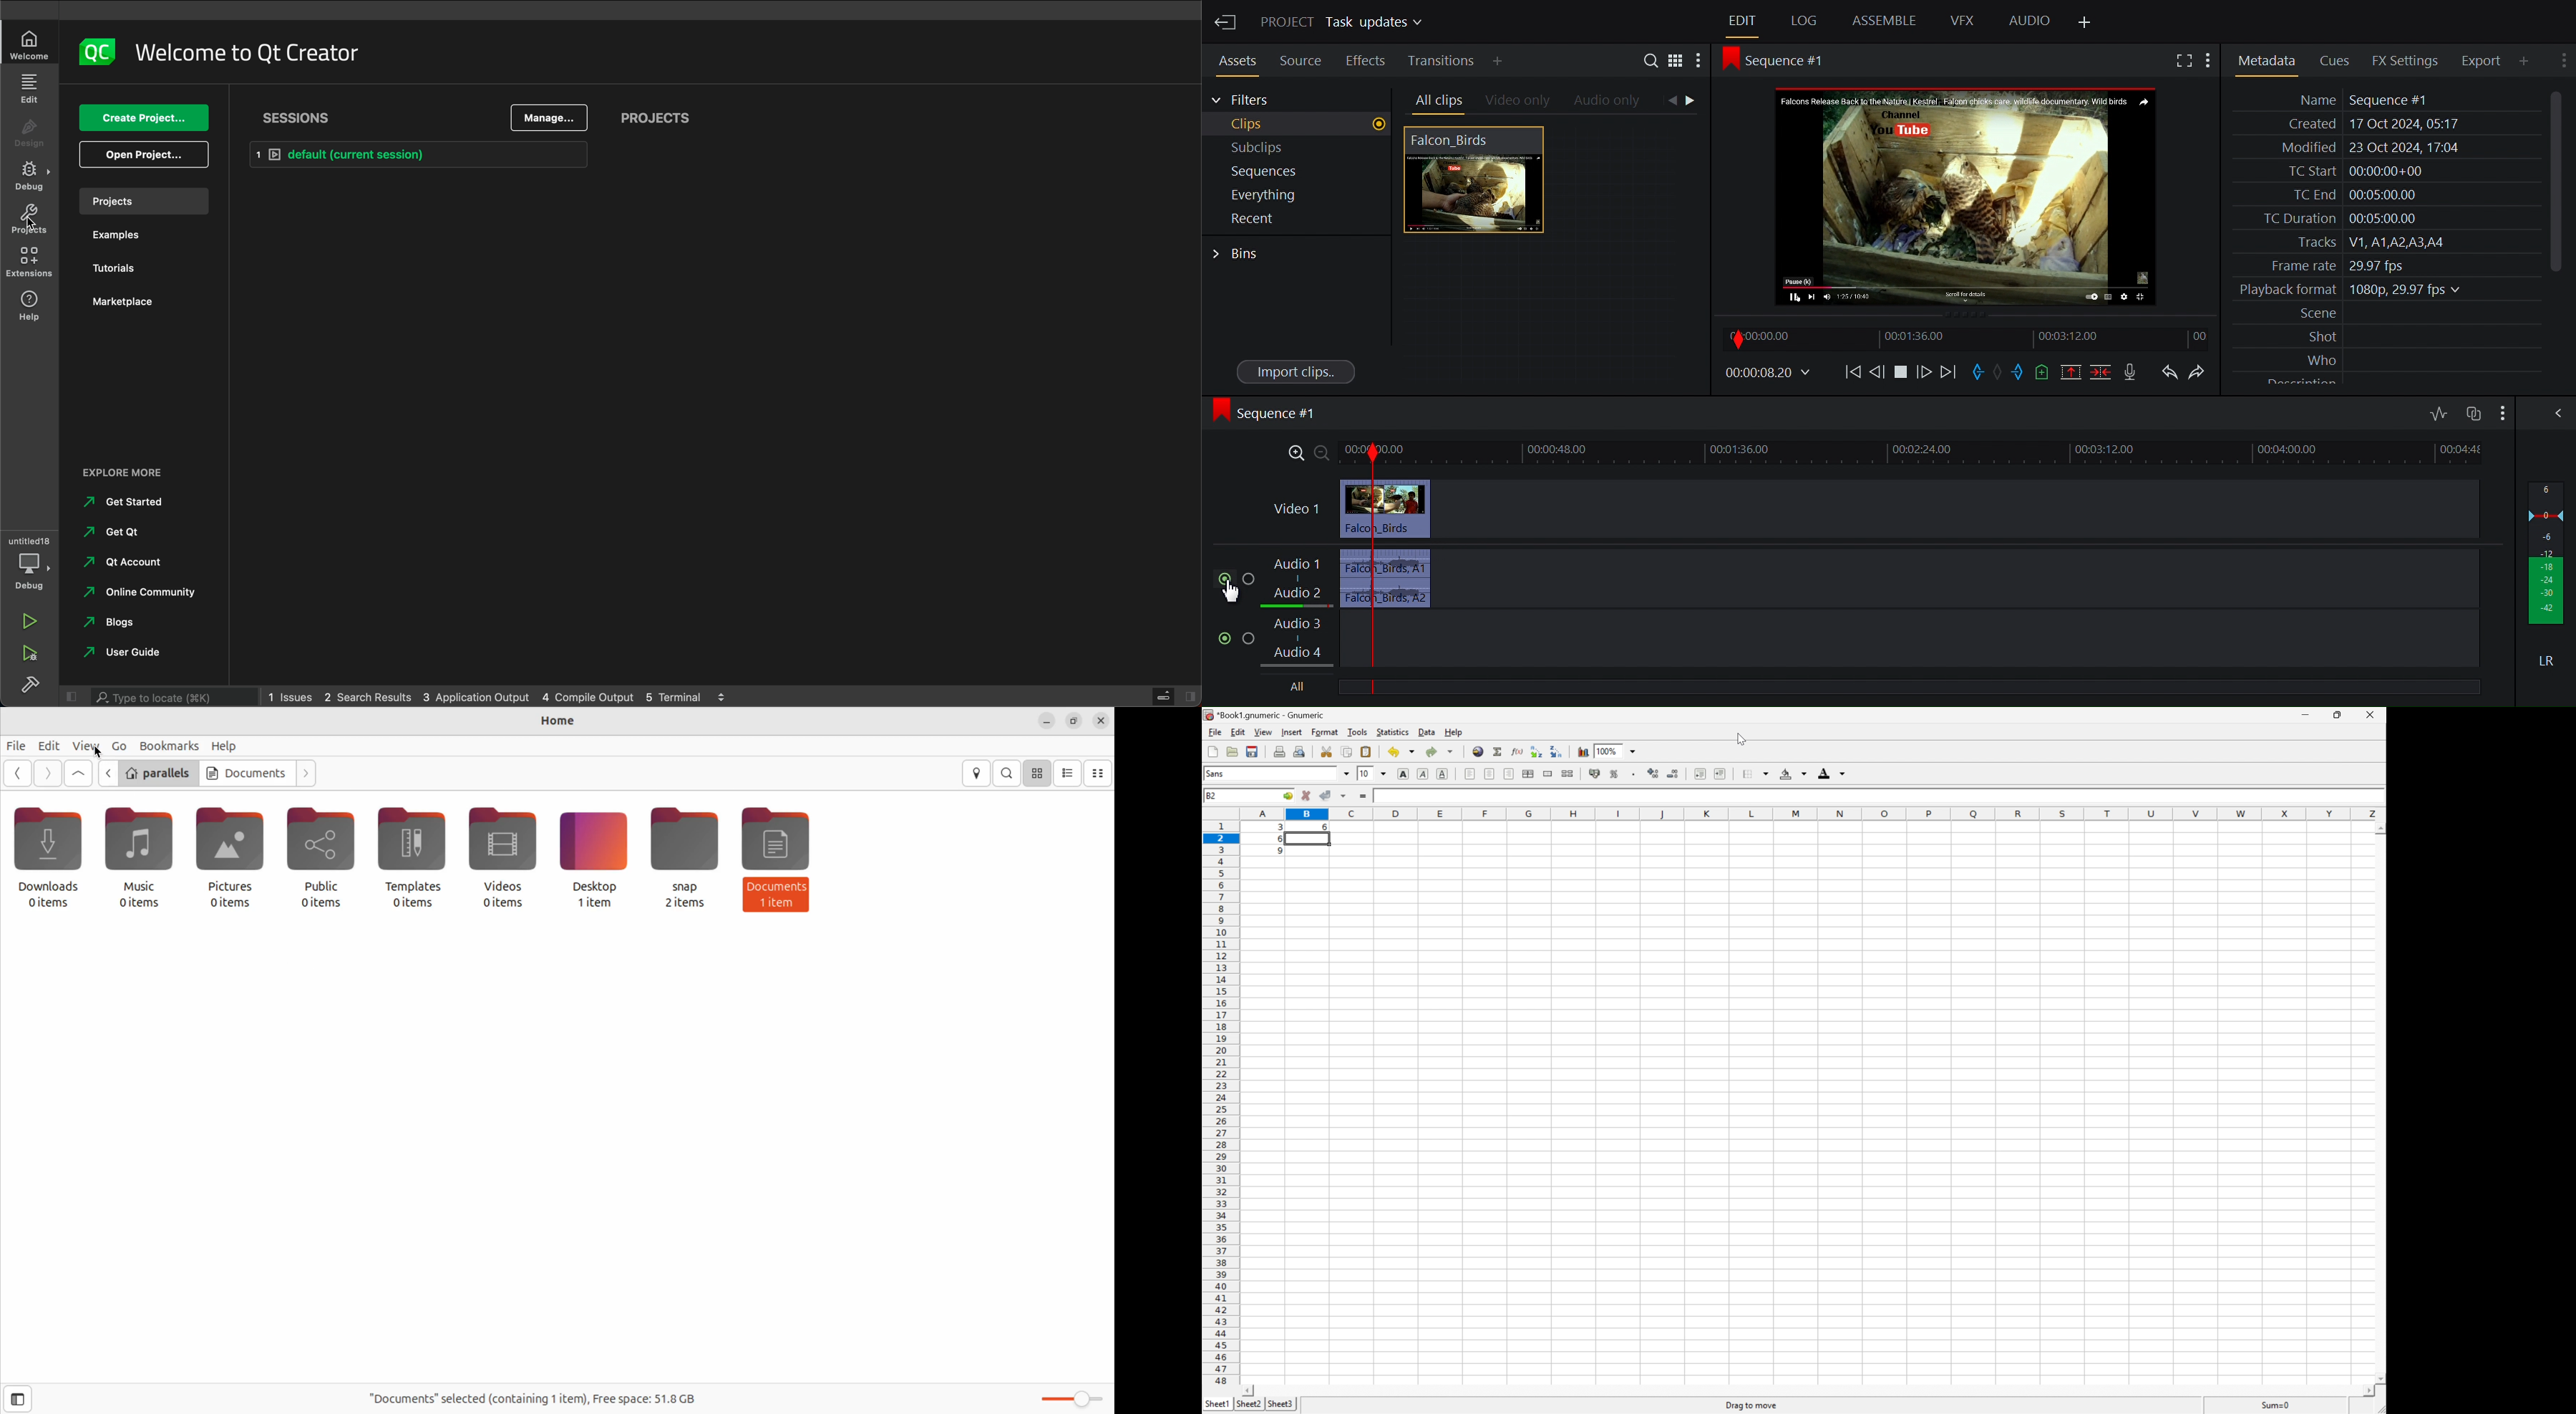  What do you see at coordinates (2472, 414) in the screenshot?
I see `Toggle audio track sync` at bounding box center [2472, 414].